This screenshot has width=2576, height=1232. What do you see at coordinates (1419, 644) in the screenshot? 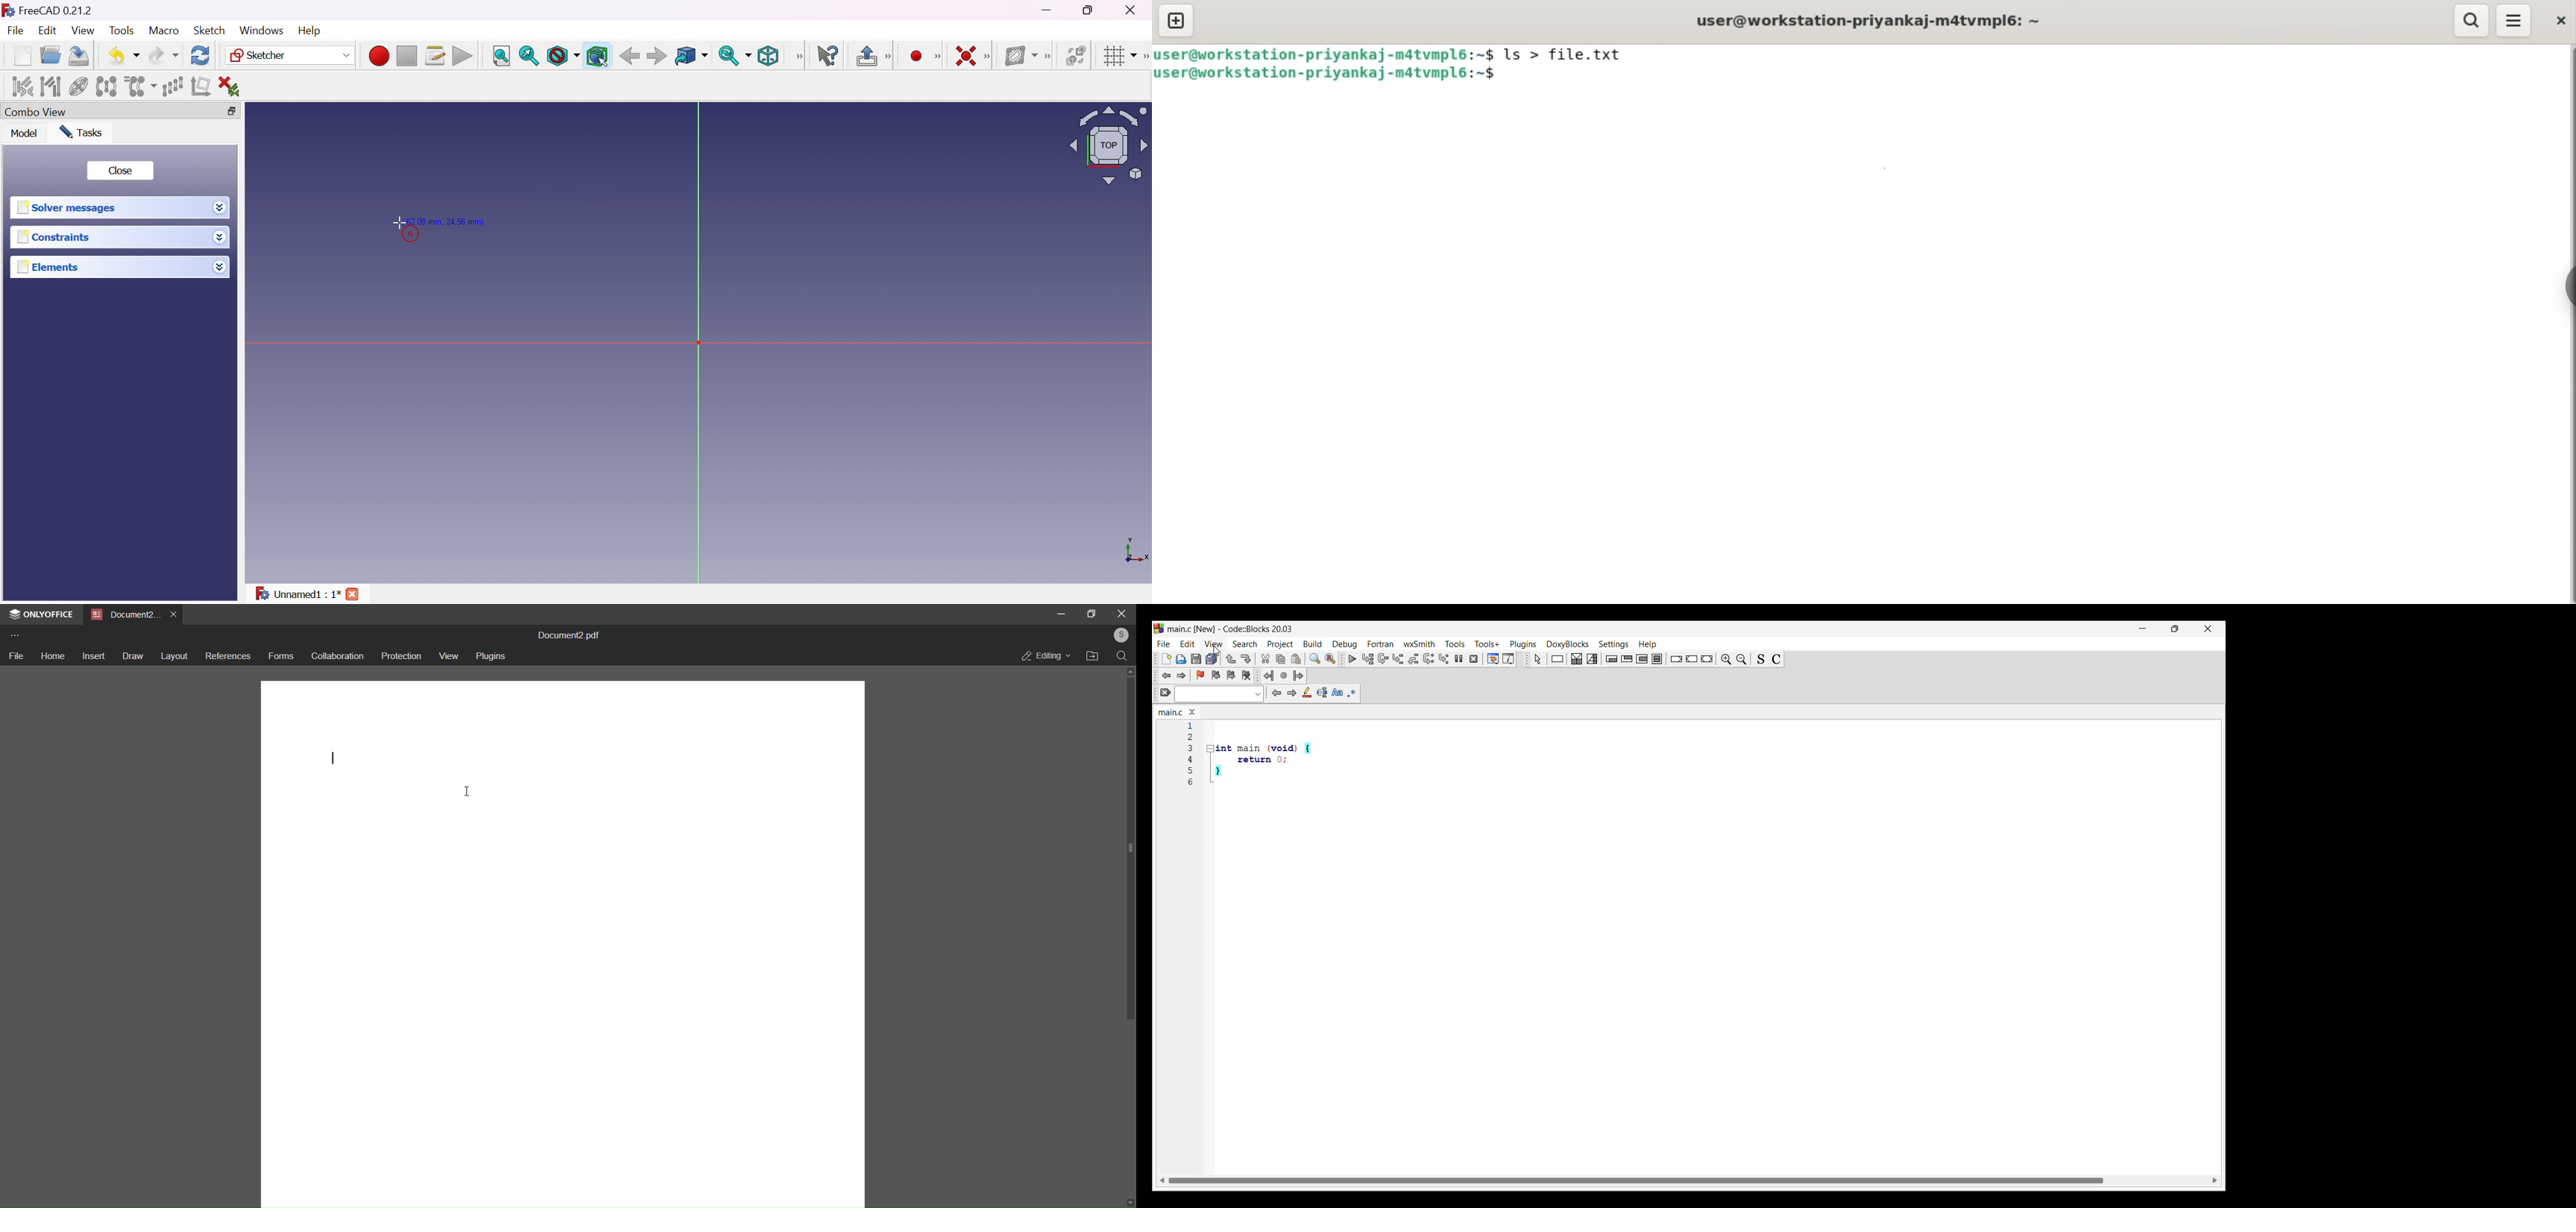
I see `wxSmith menu` at bounding box center [1419, 644].